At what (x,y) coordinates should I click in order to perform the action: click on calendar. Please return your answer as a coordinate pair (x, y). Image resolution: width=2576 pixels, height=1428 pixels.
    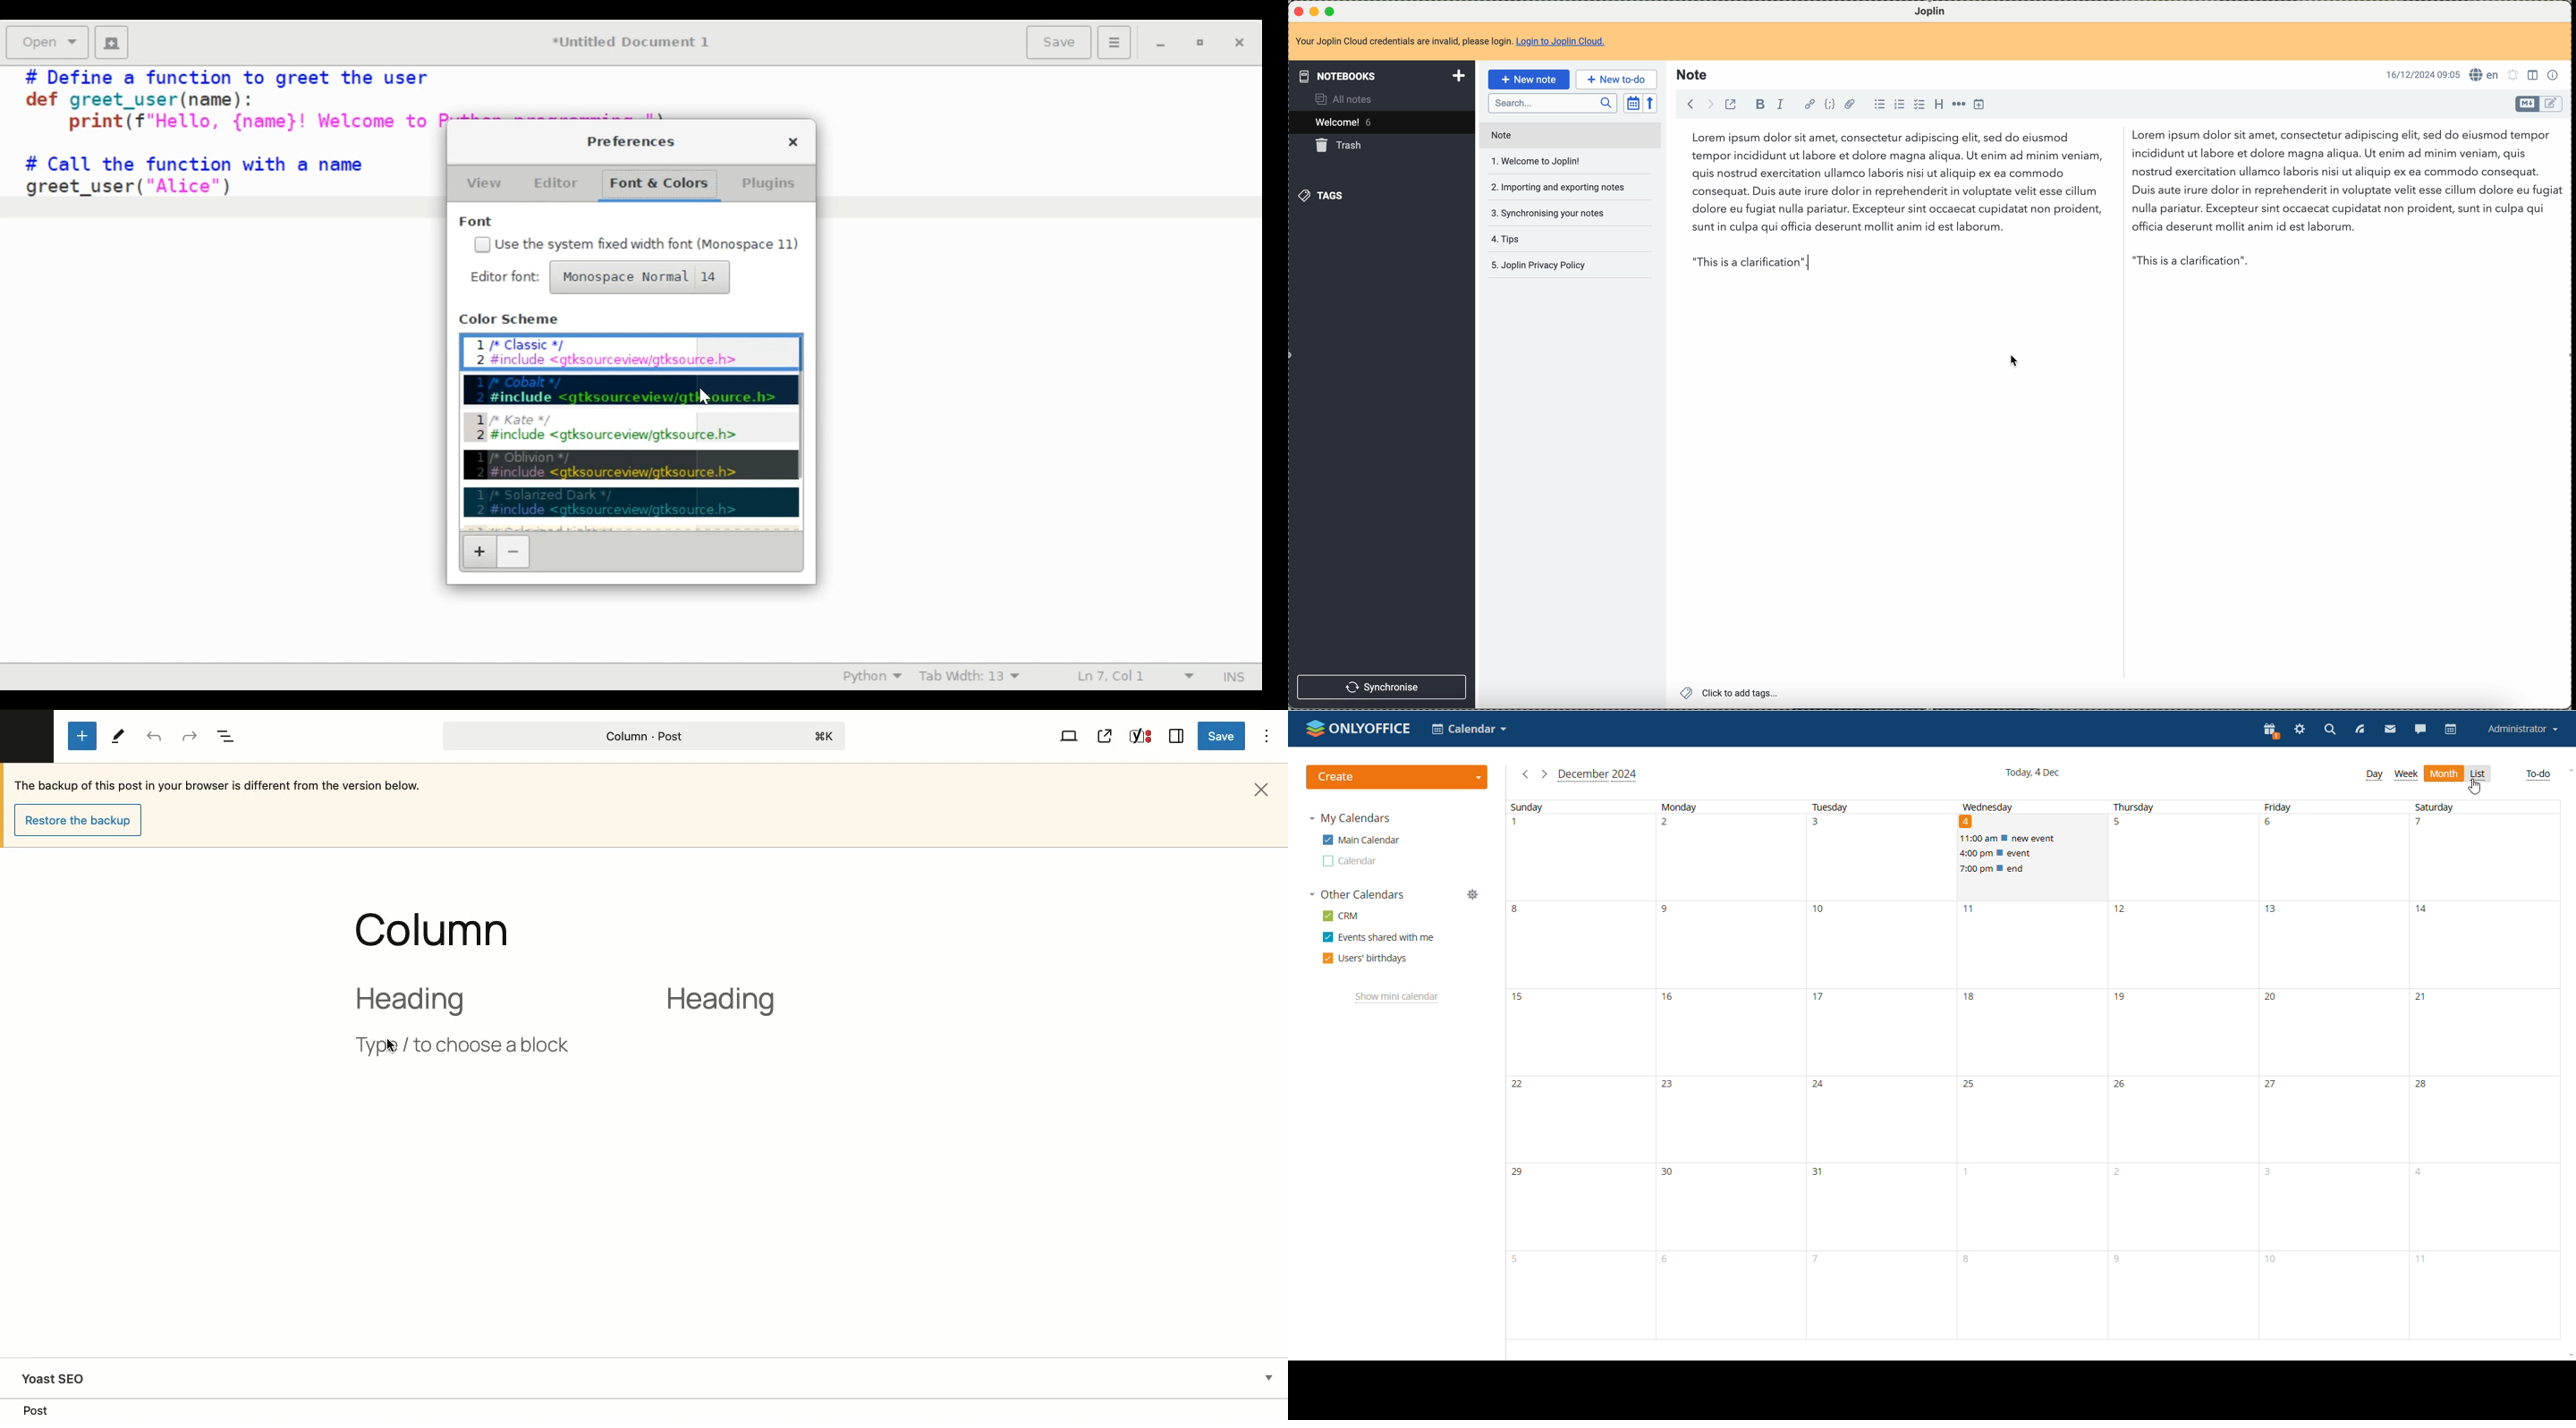
    Looking at the image, I should click on (1350, 861).